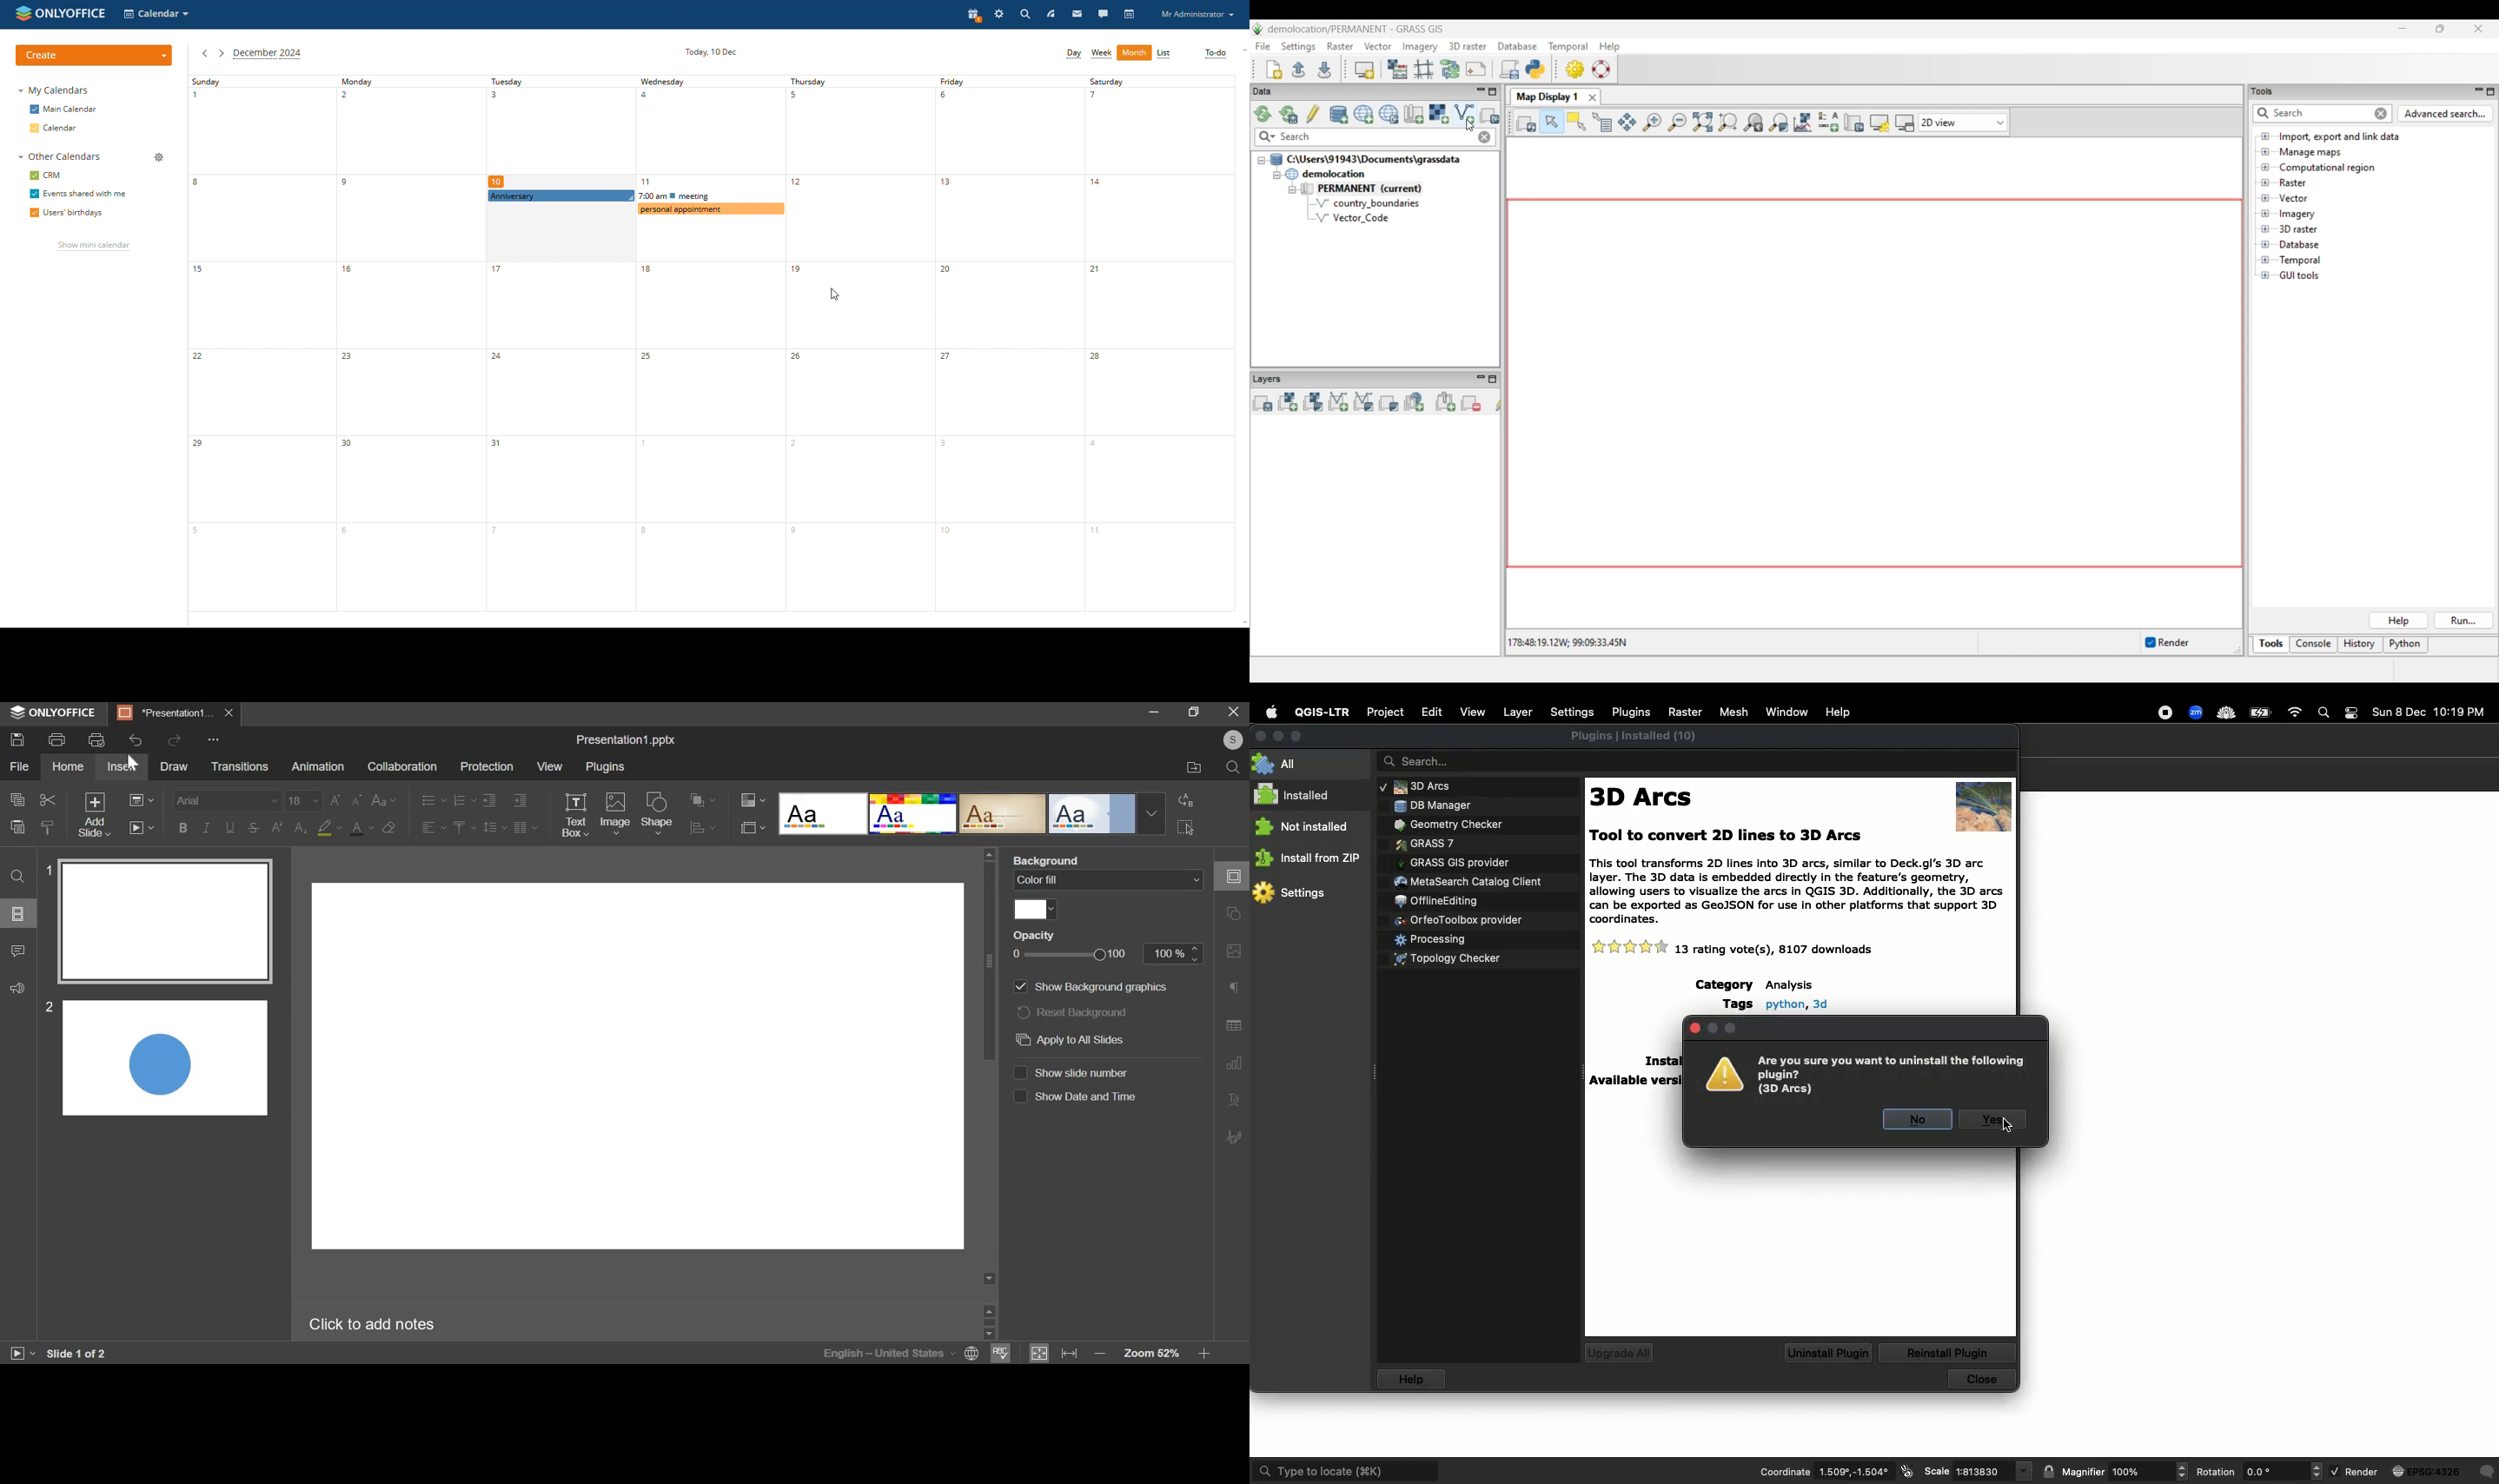 The image size is (2520, 1484). Describe the element at coordinates (59, 157) in the screenshot. I see `other calendars` at that location.